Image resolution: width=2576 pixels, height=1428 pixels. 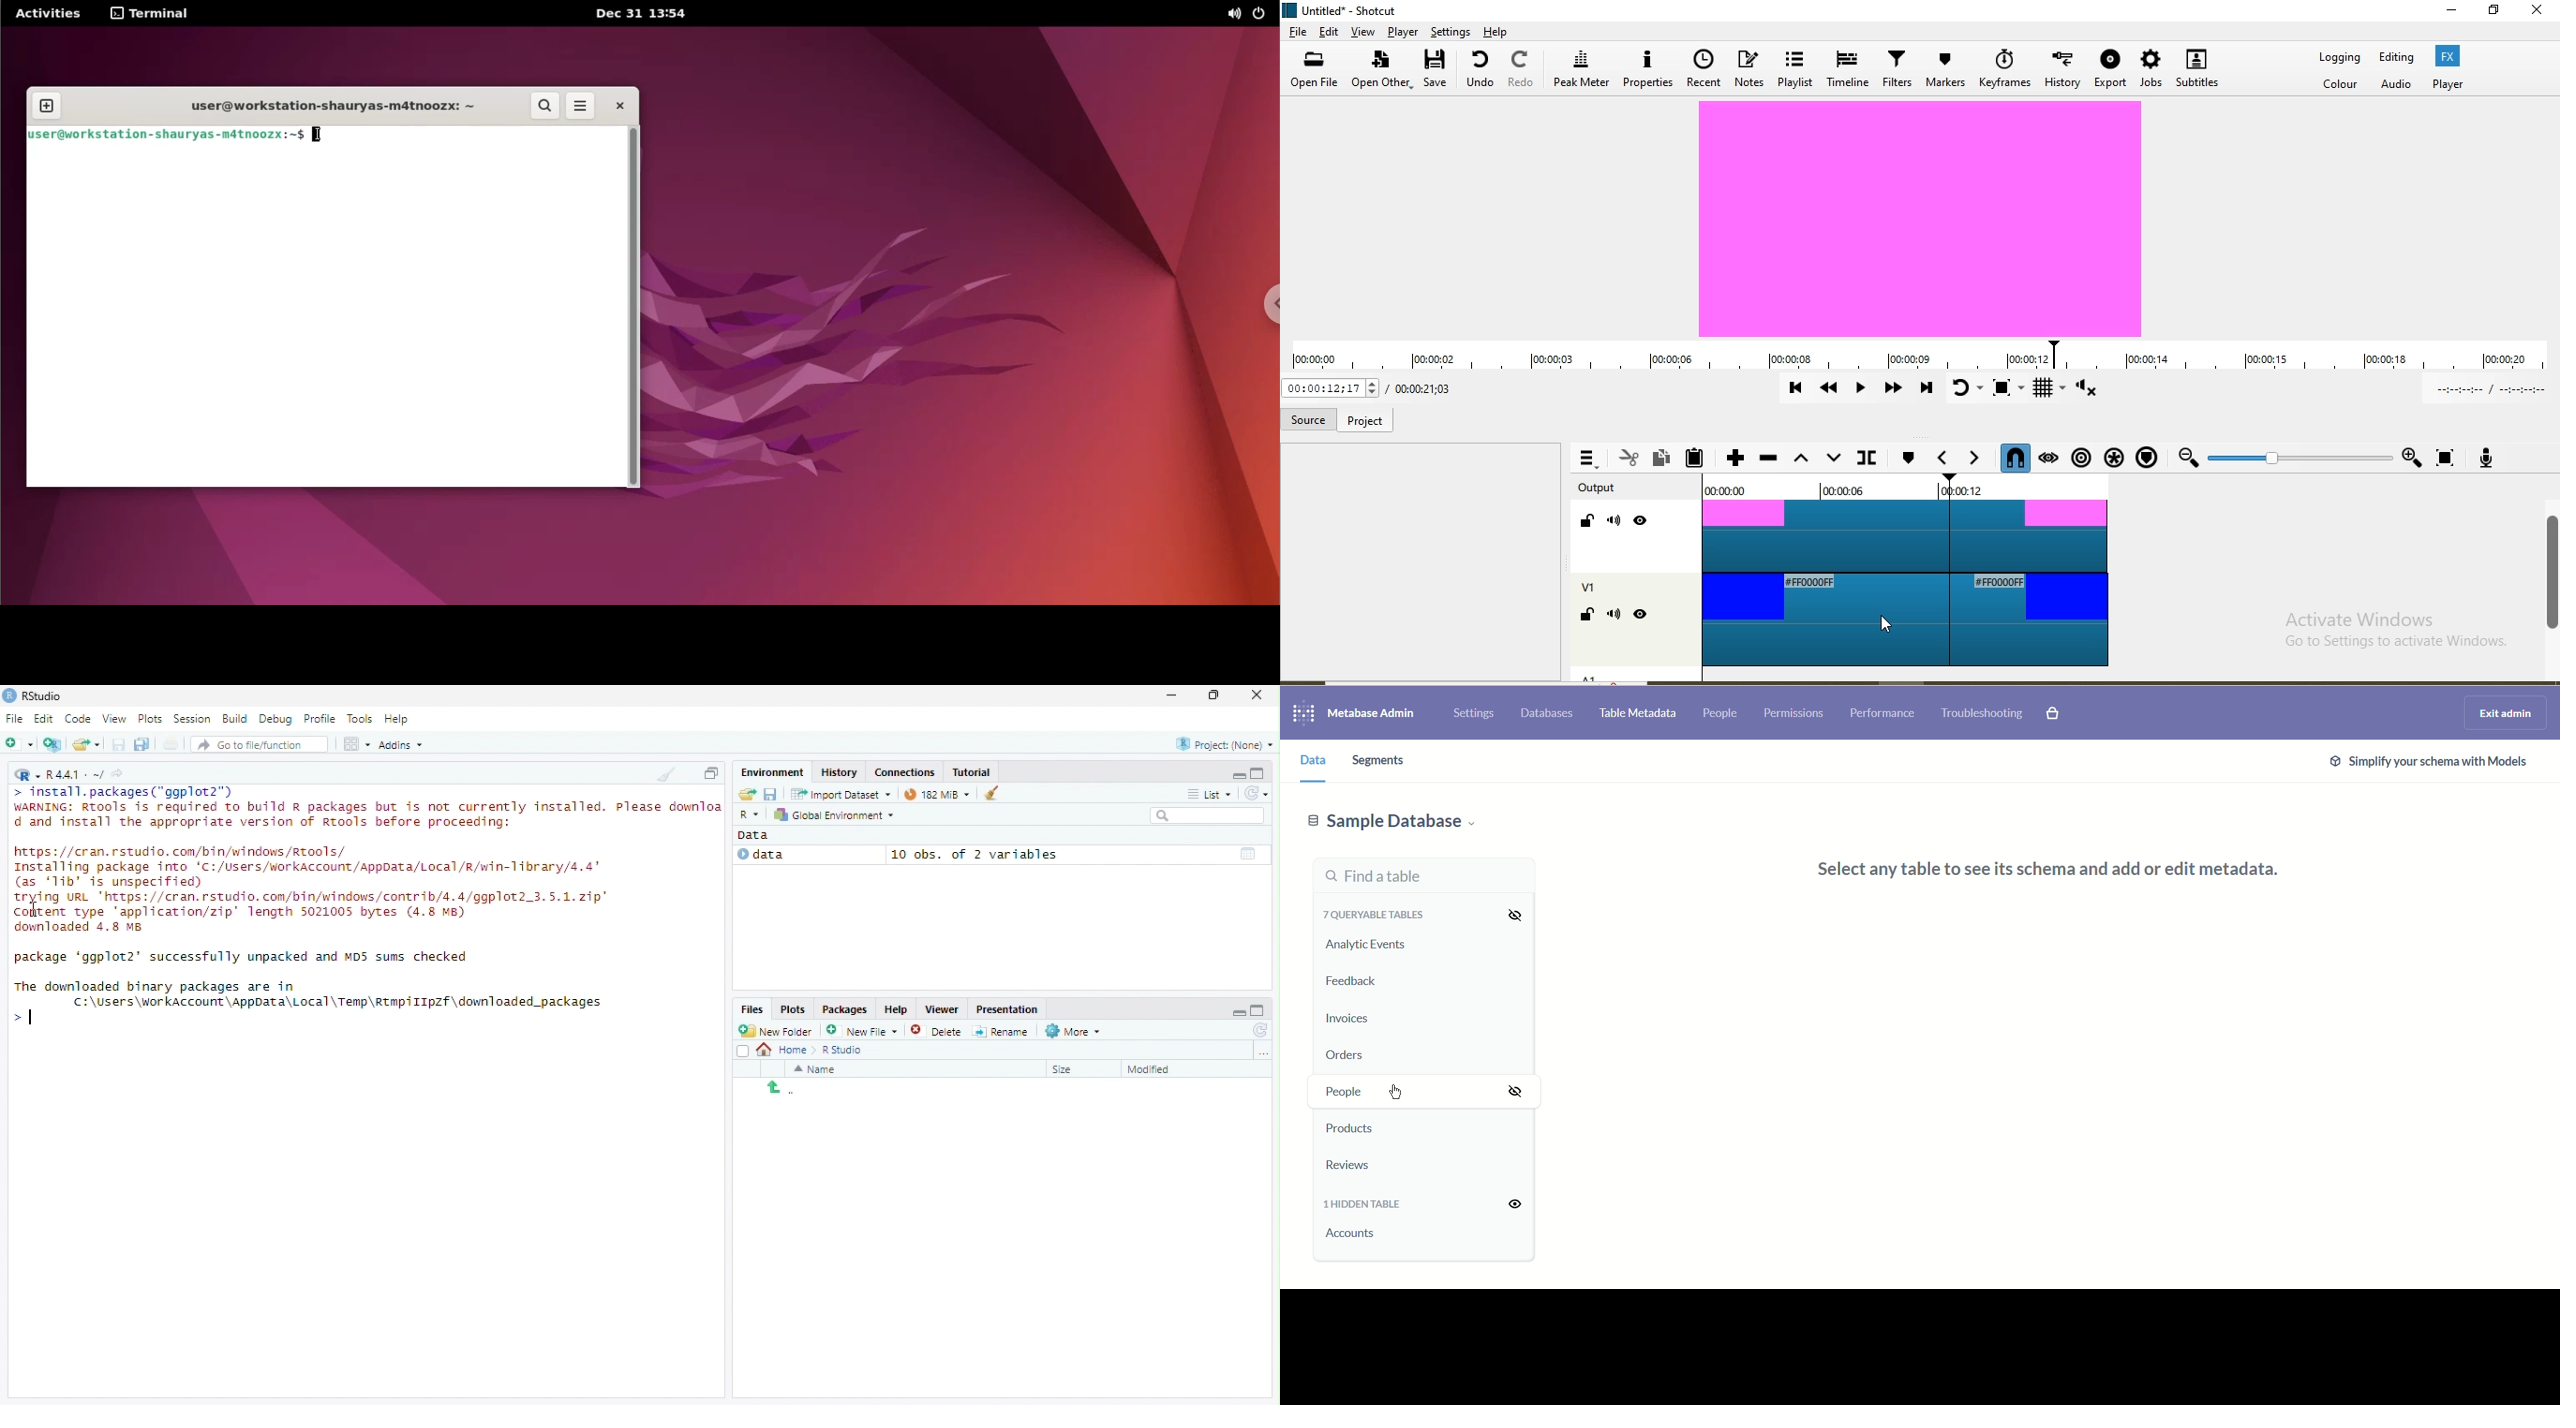 What do you see at coordinates (778, 1031) in the screenshot?
I see `New Folder` at bounding box center [778, 1031].